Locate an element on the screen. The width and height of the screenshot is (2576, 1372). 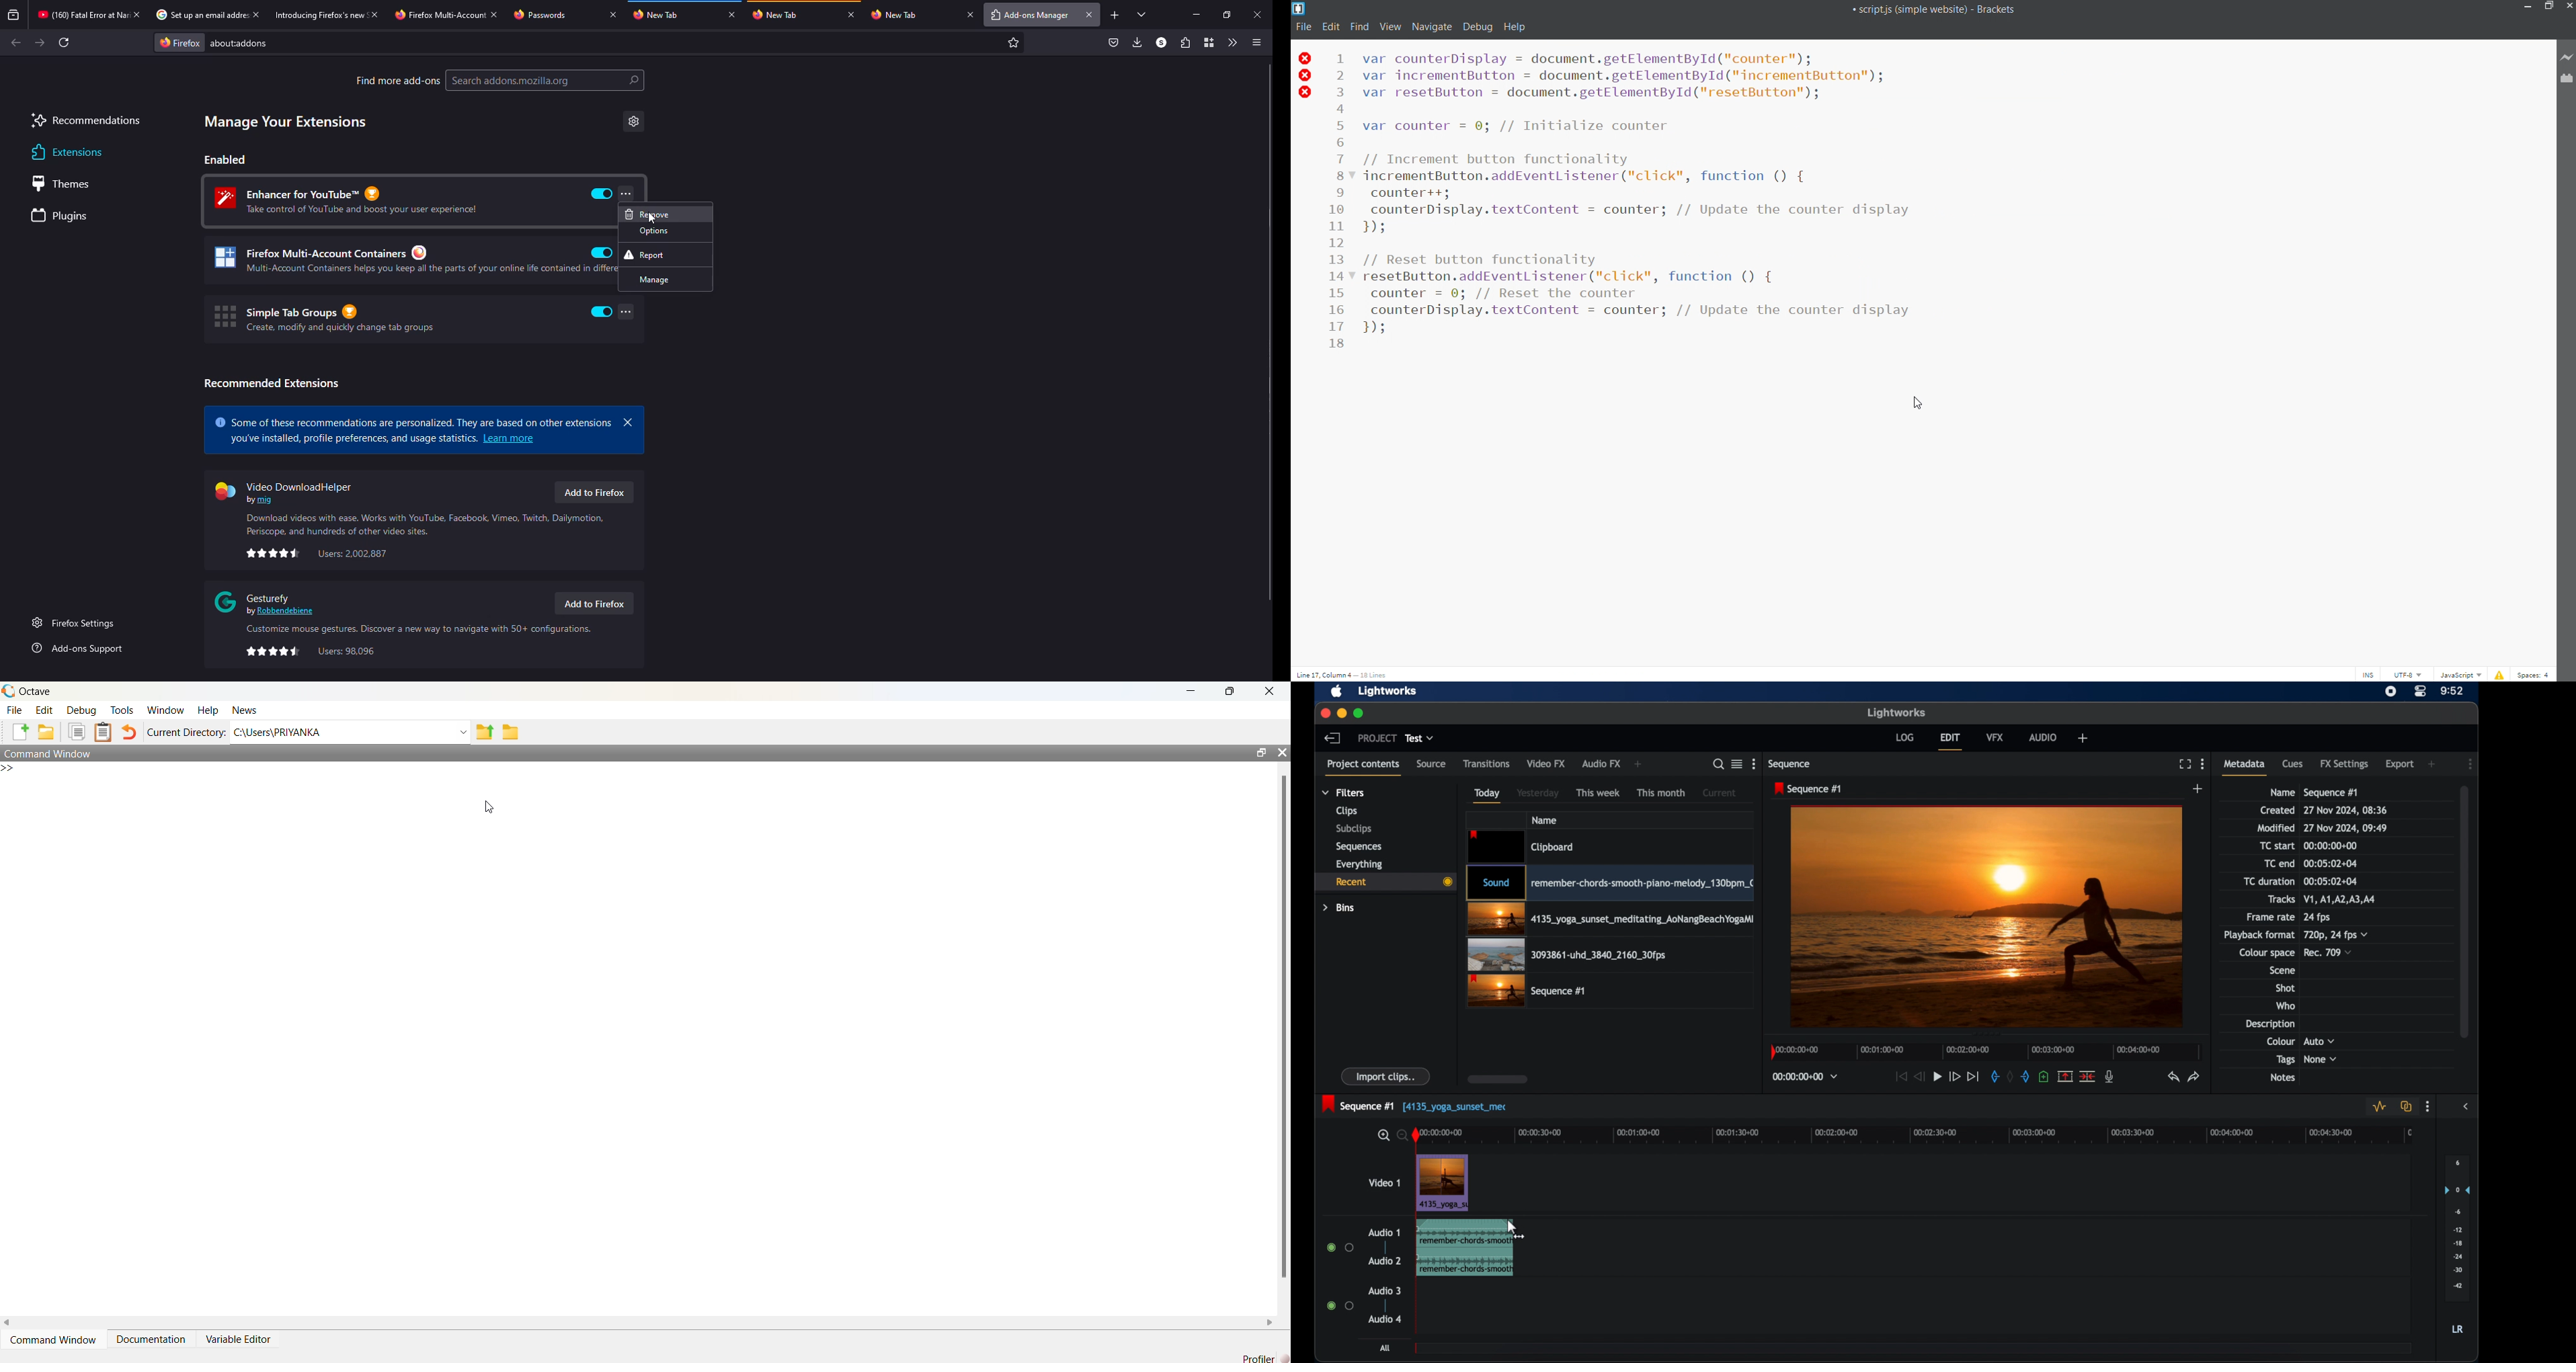
cursor taggle is located at coordinates (2368, 673).